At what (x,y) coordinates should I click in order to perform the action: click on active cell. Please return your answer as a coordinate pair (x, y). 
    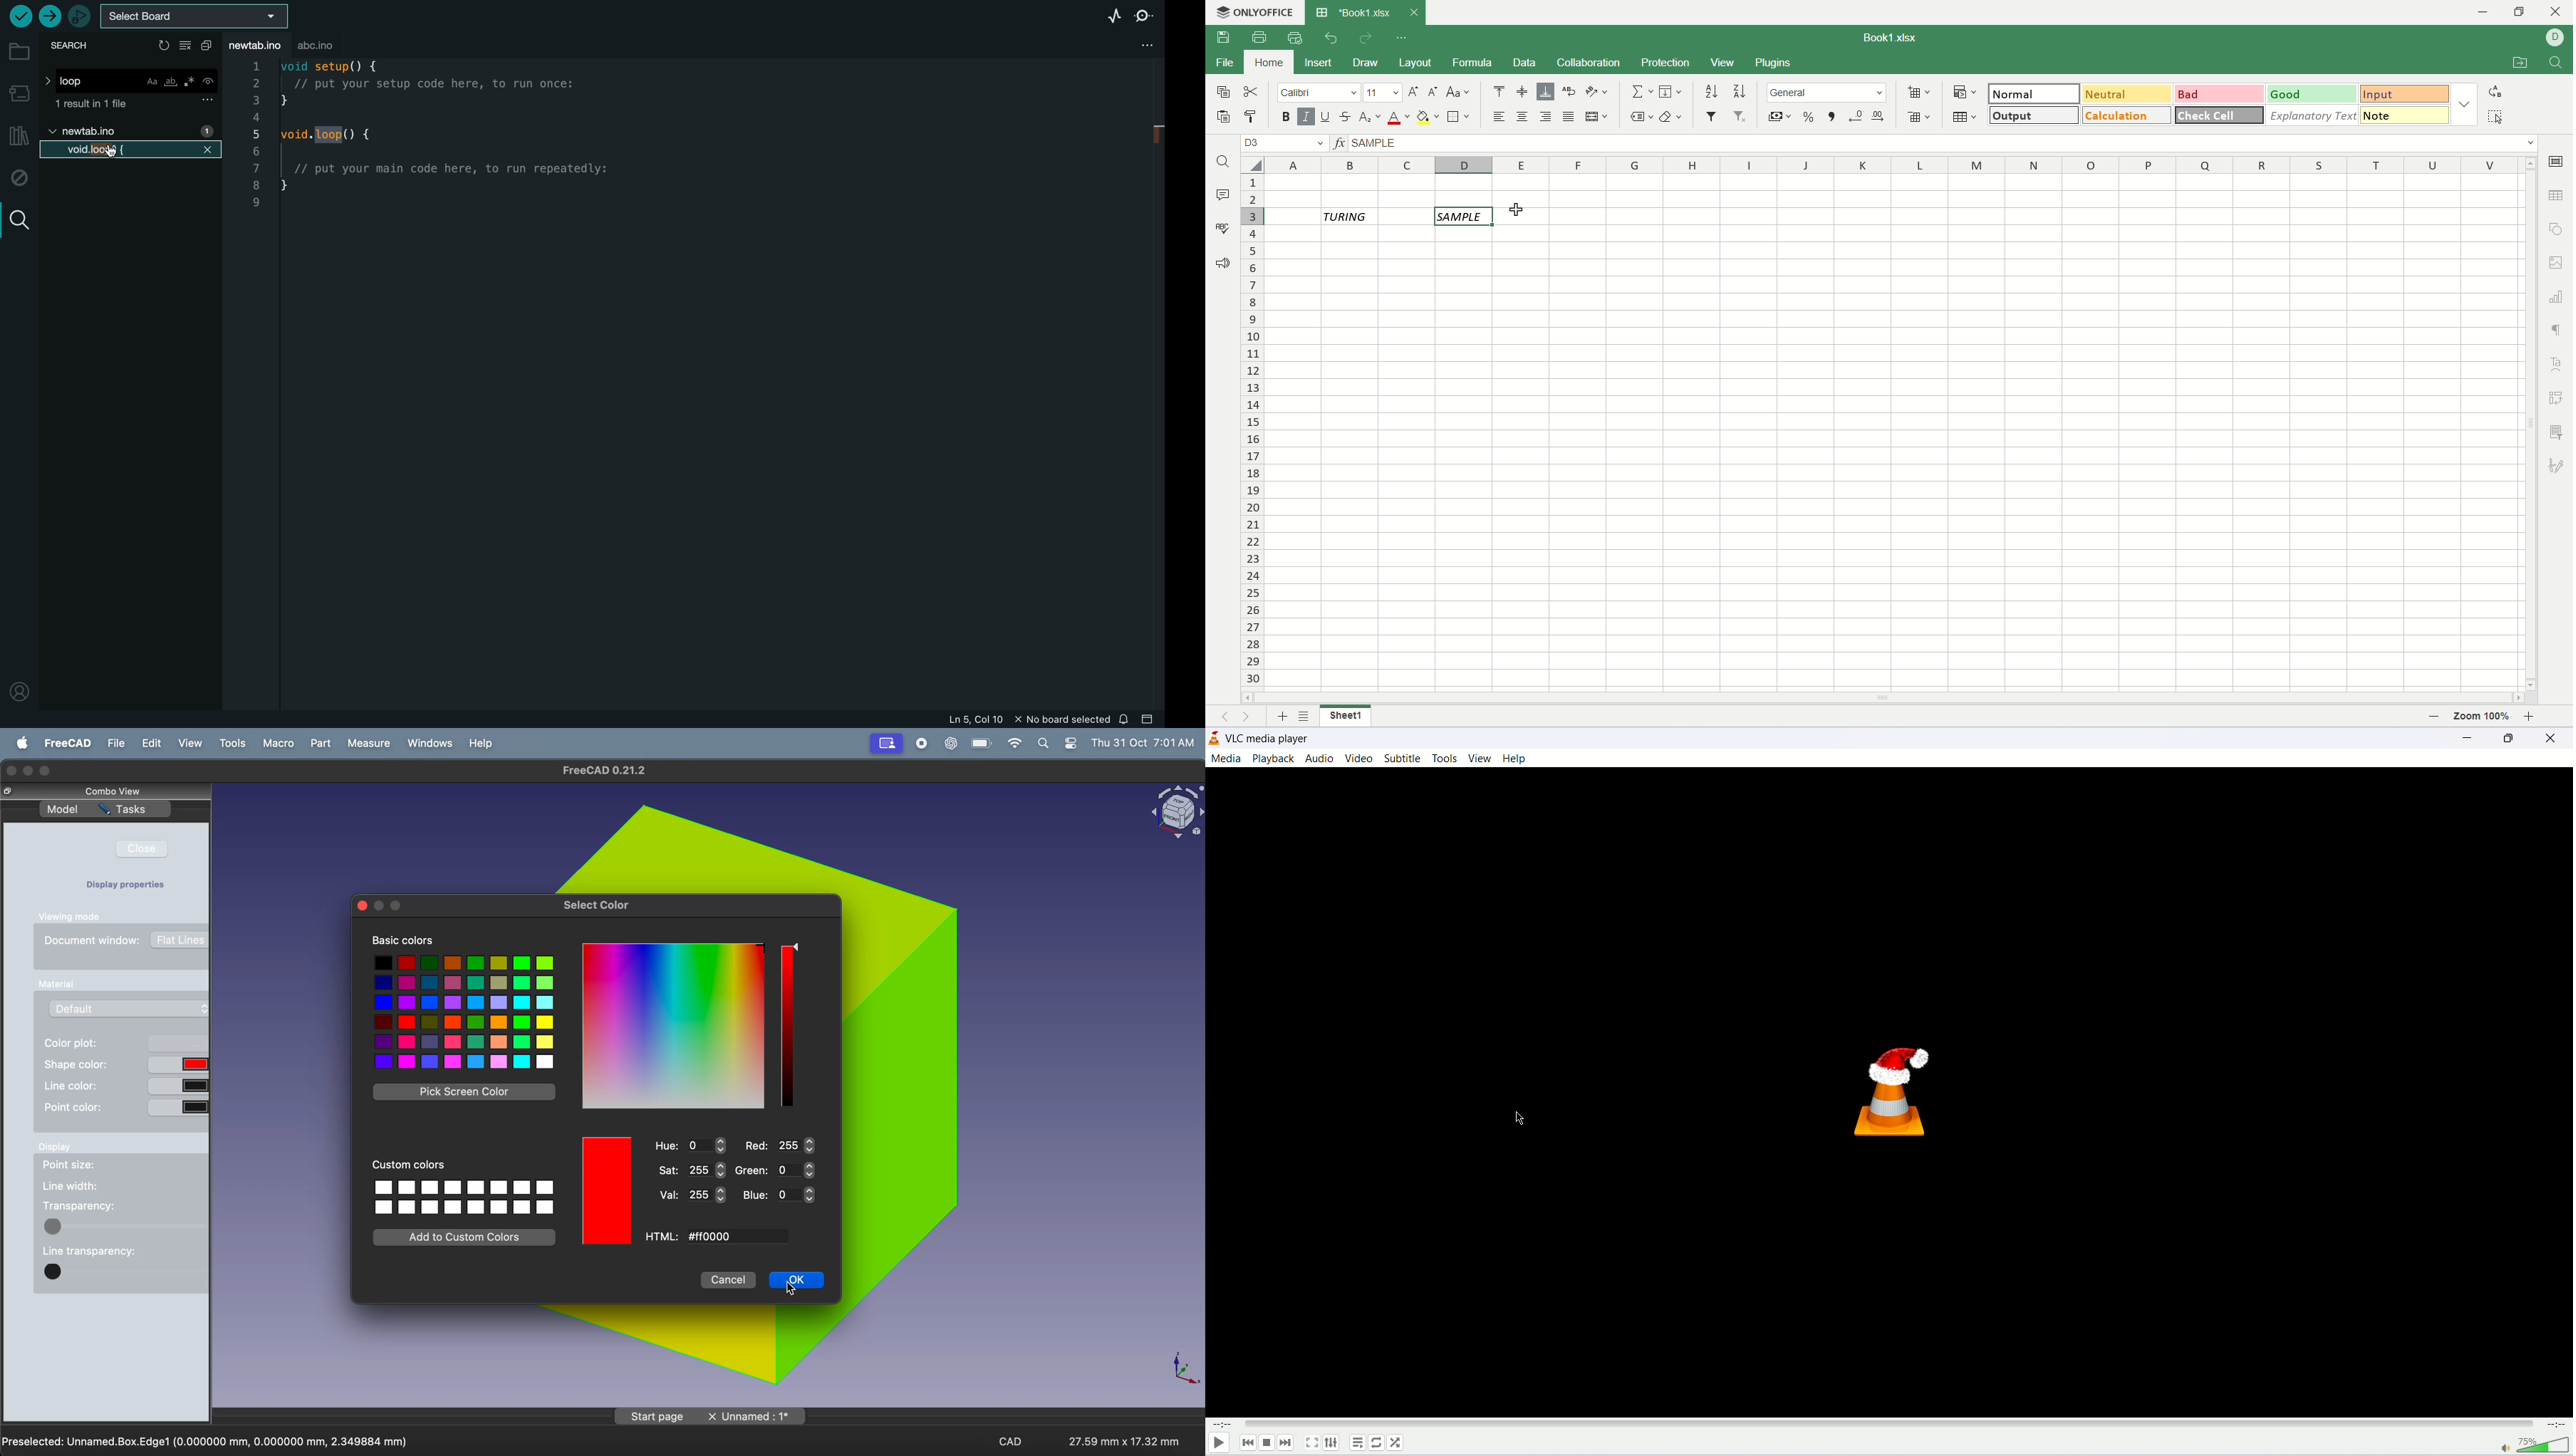
    Looking at the image, I should click on (1464, 216).